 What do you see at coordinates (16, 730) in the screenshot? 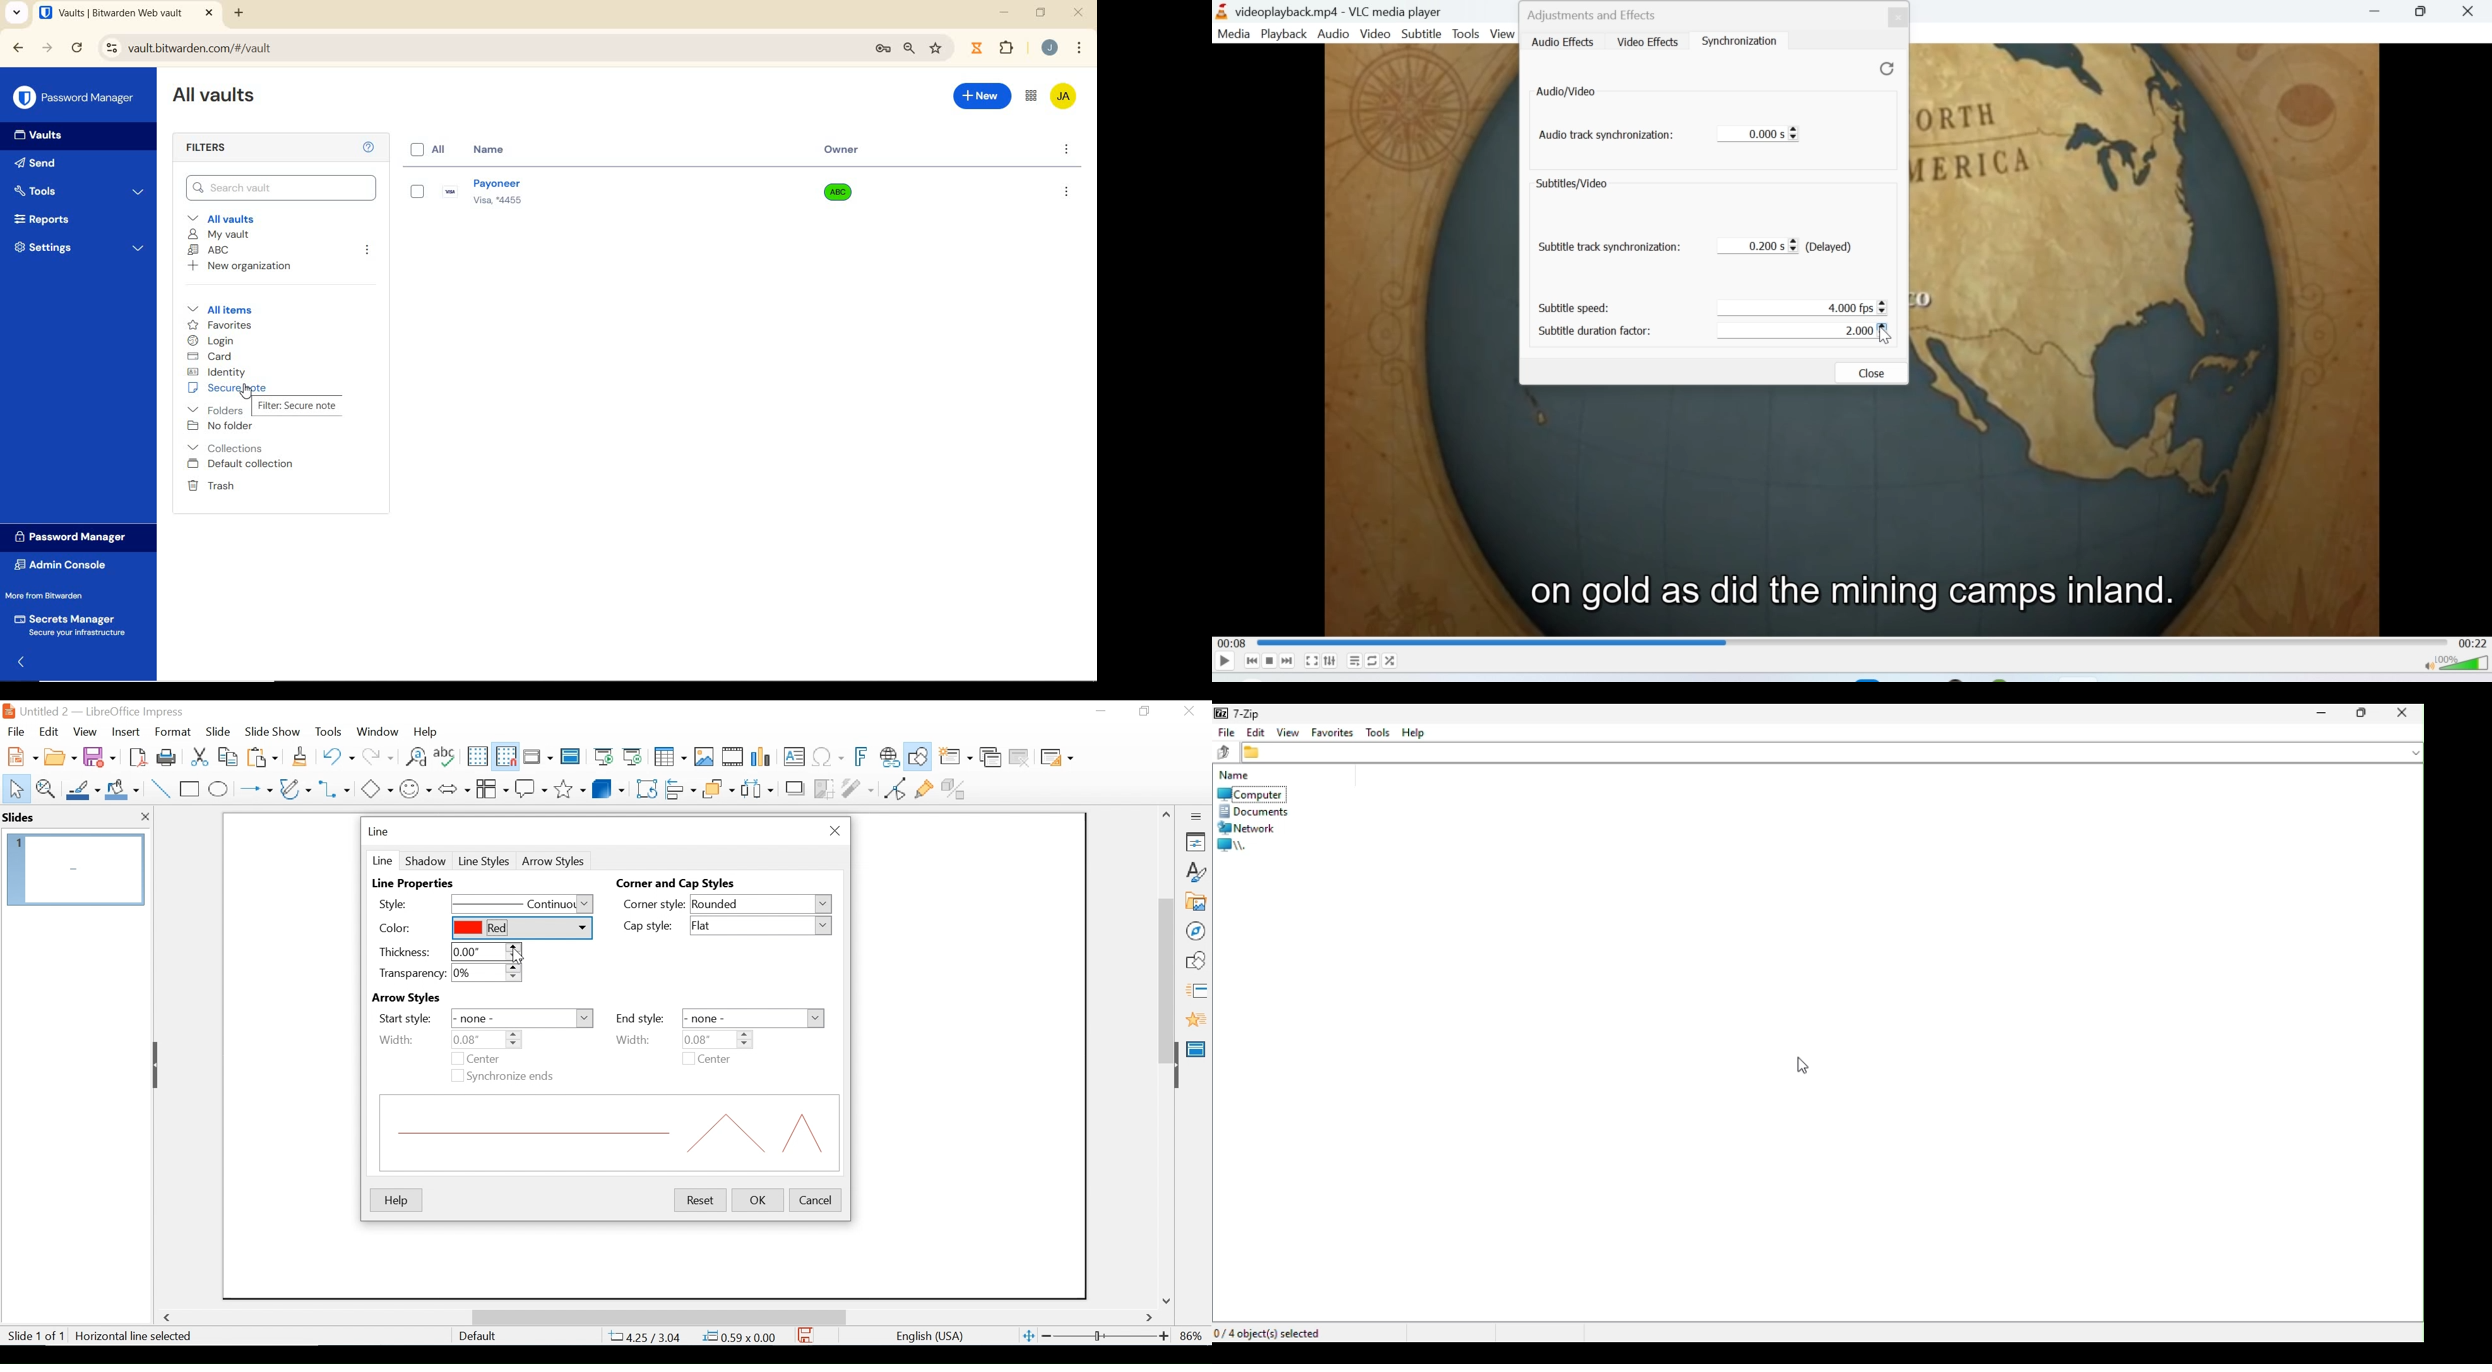
I see `File` at bounding box center [16, 730].